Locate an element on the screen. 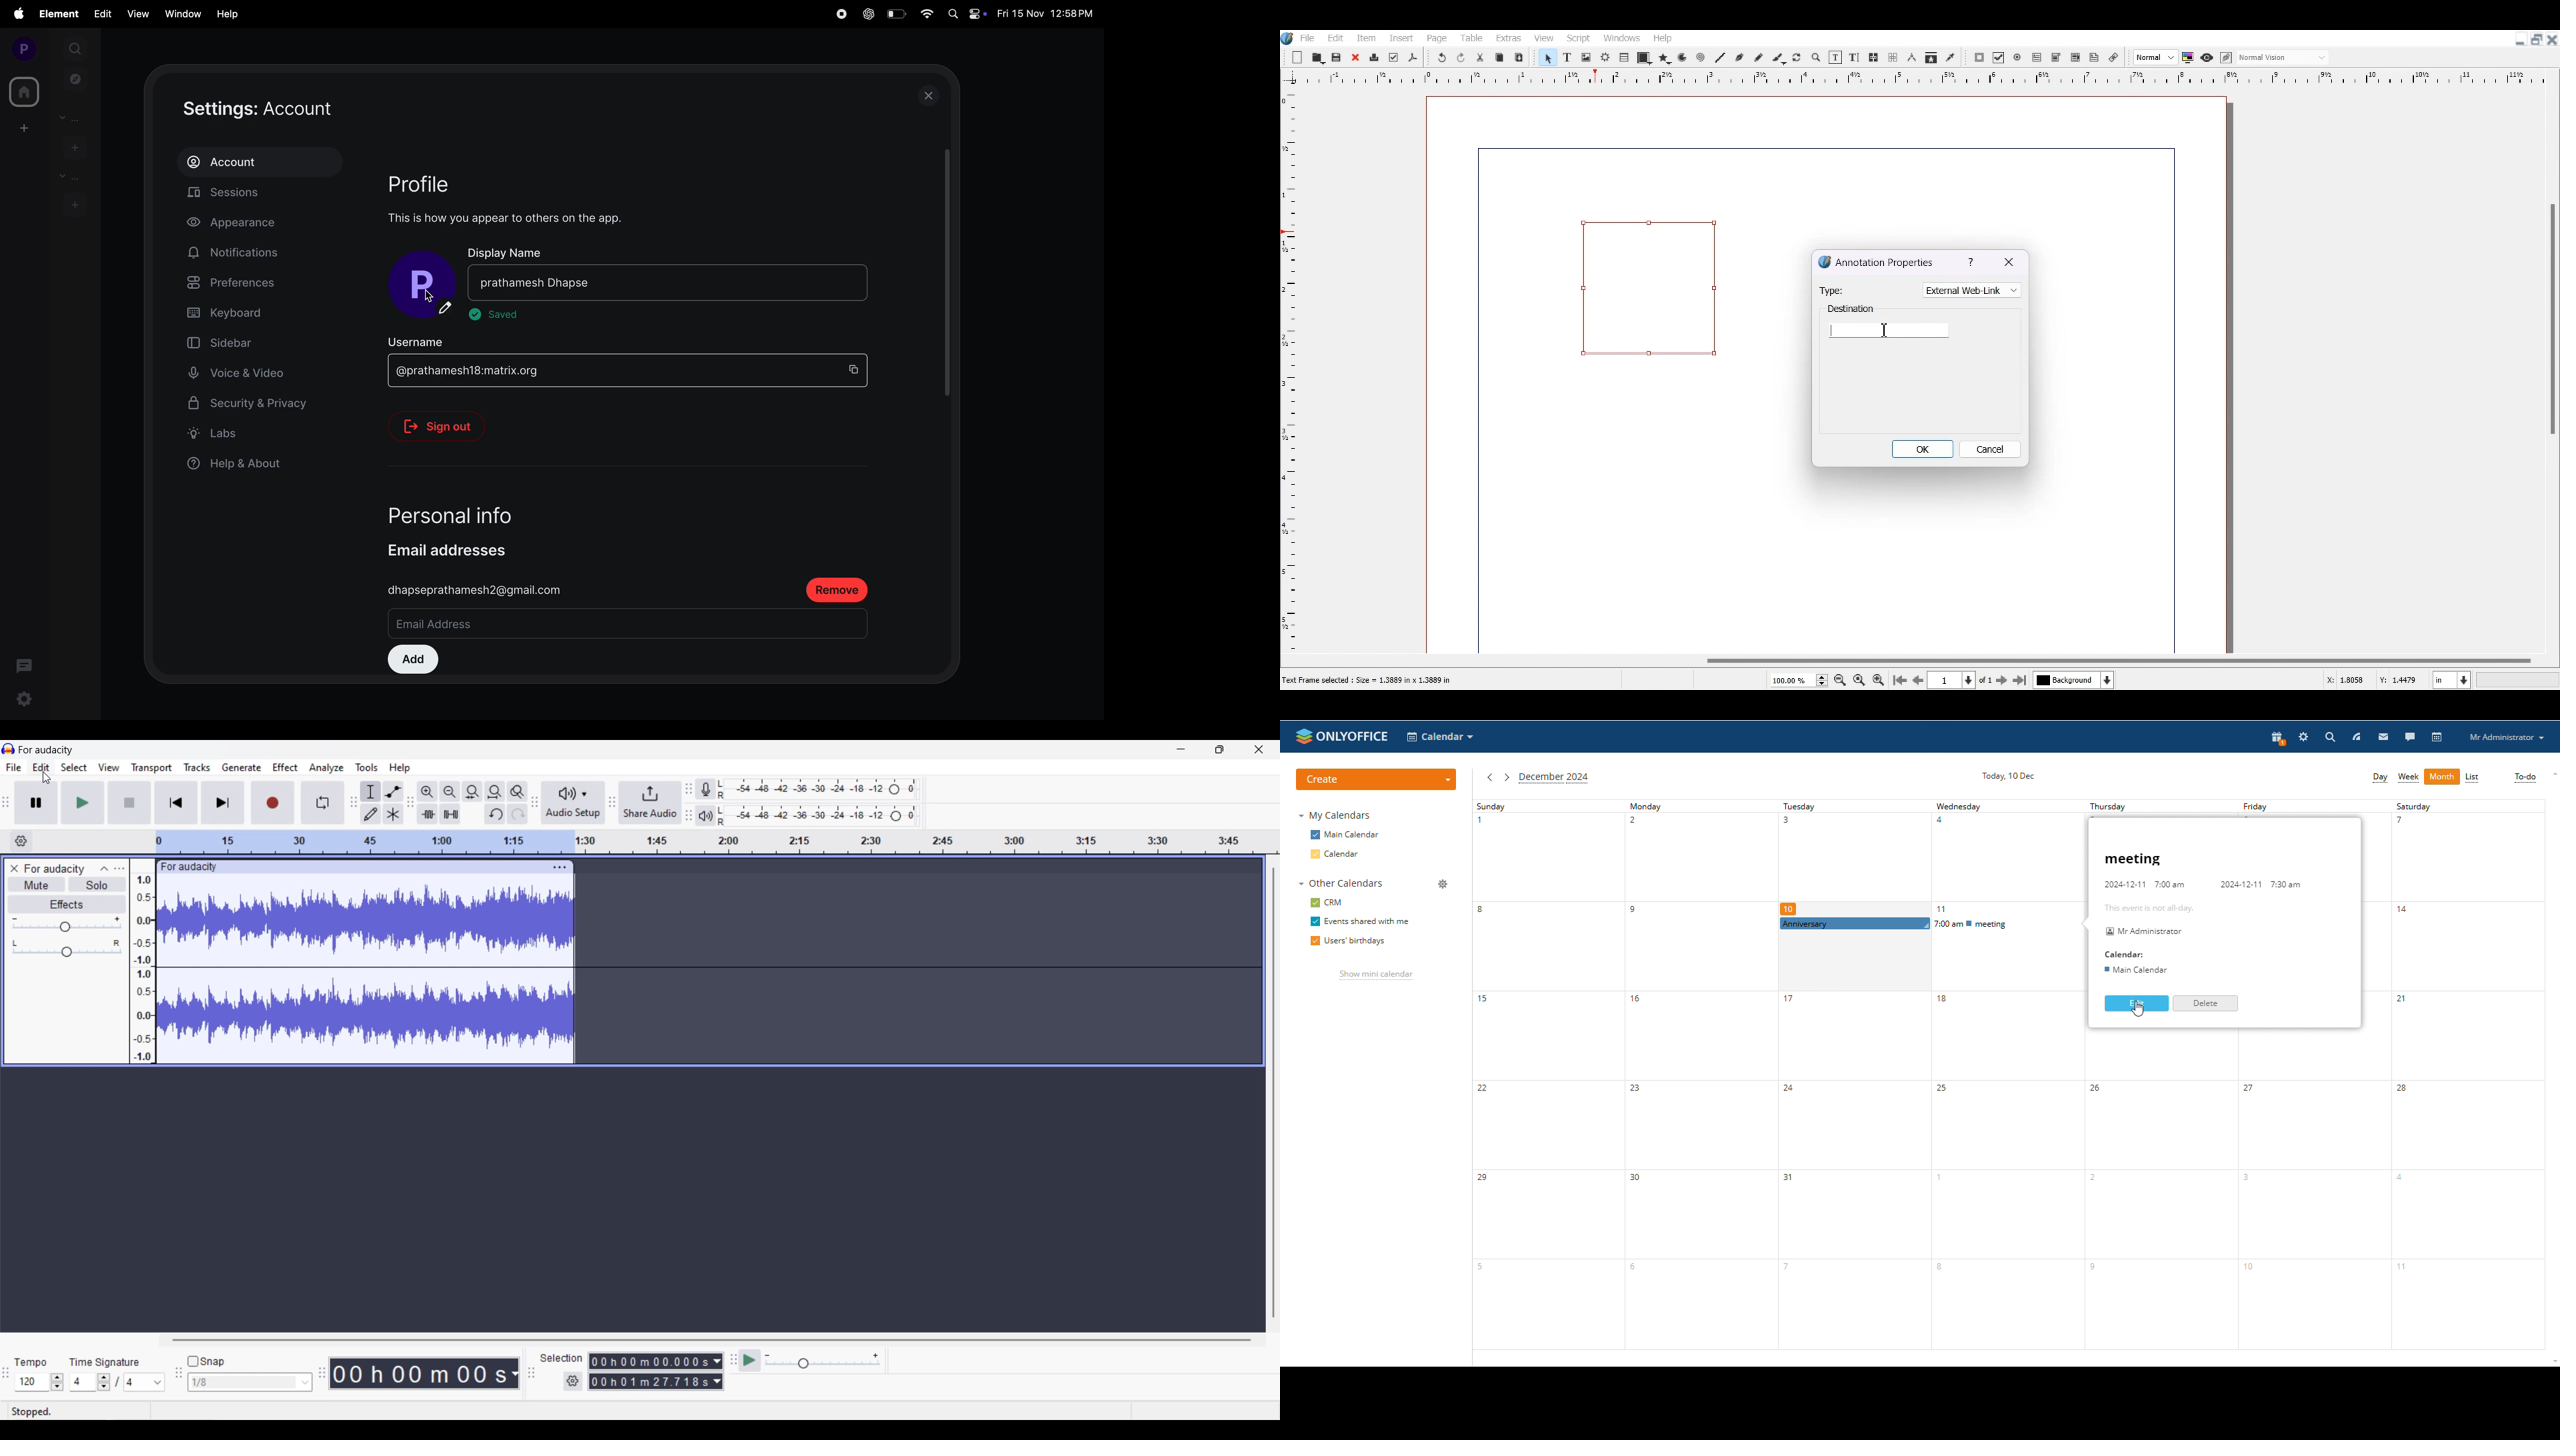  apple menu is located at coordinates (17, 14).